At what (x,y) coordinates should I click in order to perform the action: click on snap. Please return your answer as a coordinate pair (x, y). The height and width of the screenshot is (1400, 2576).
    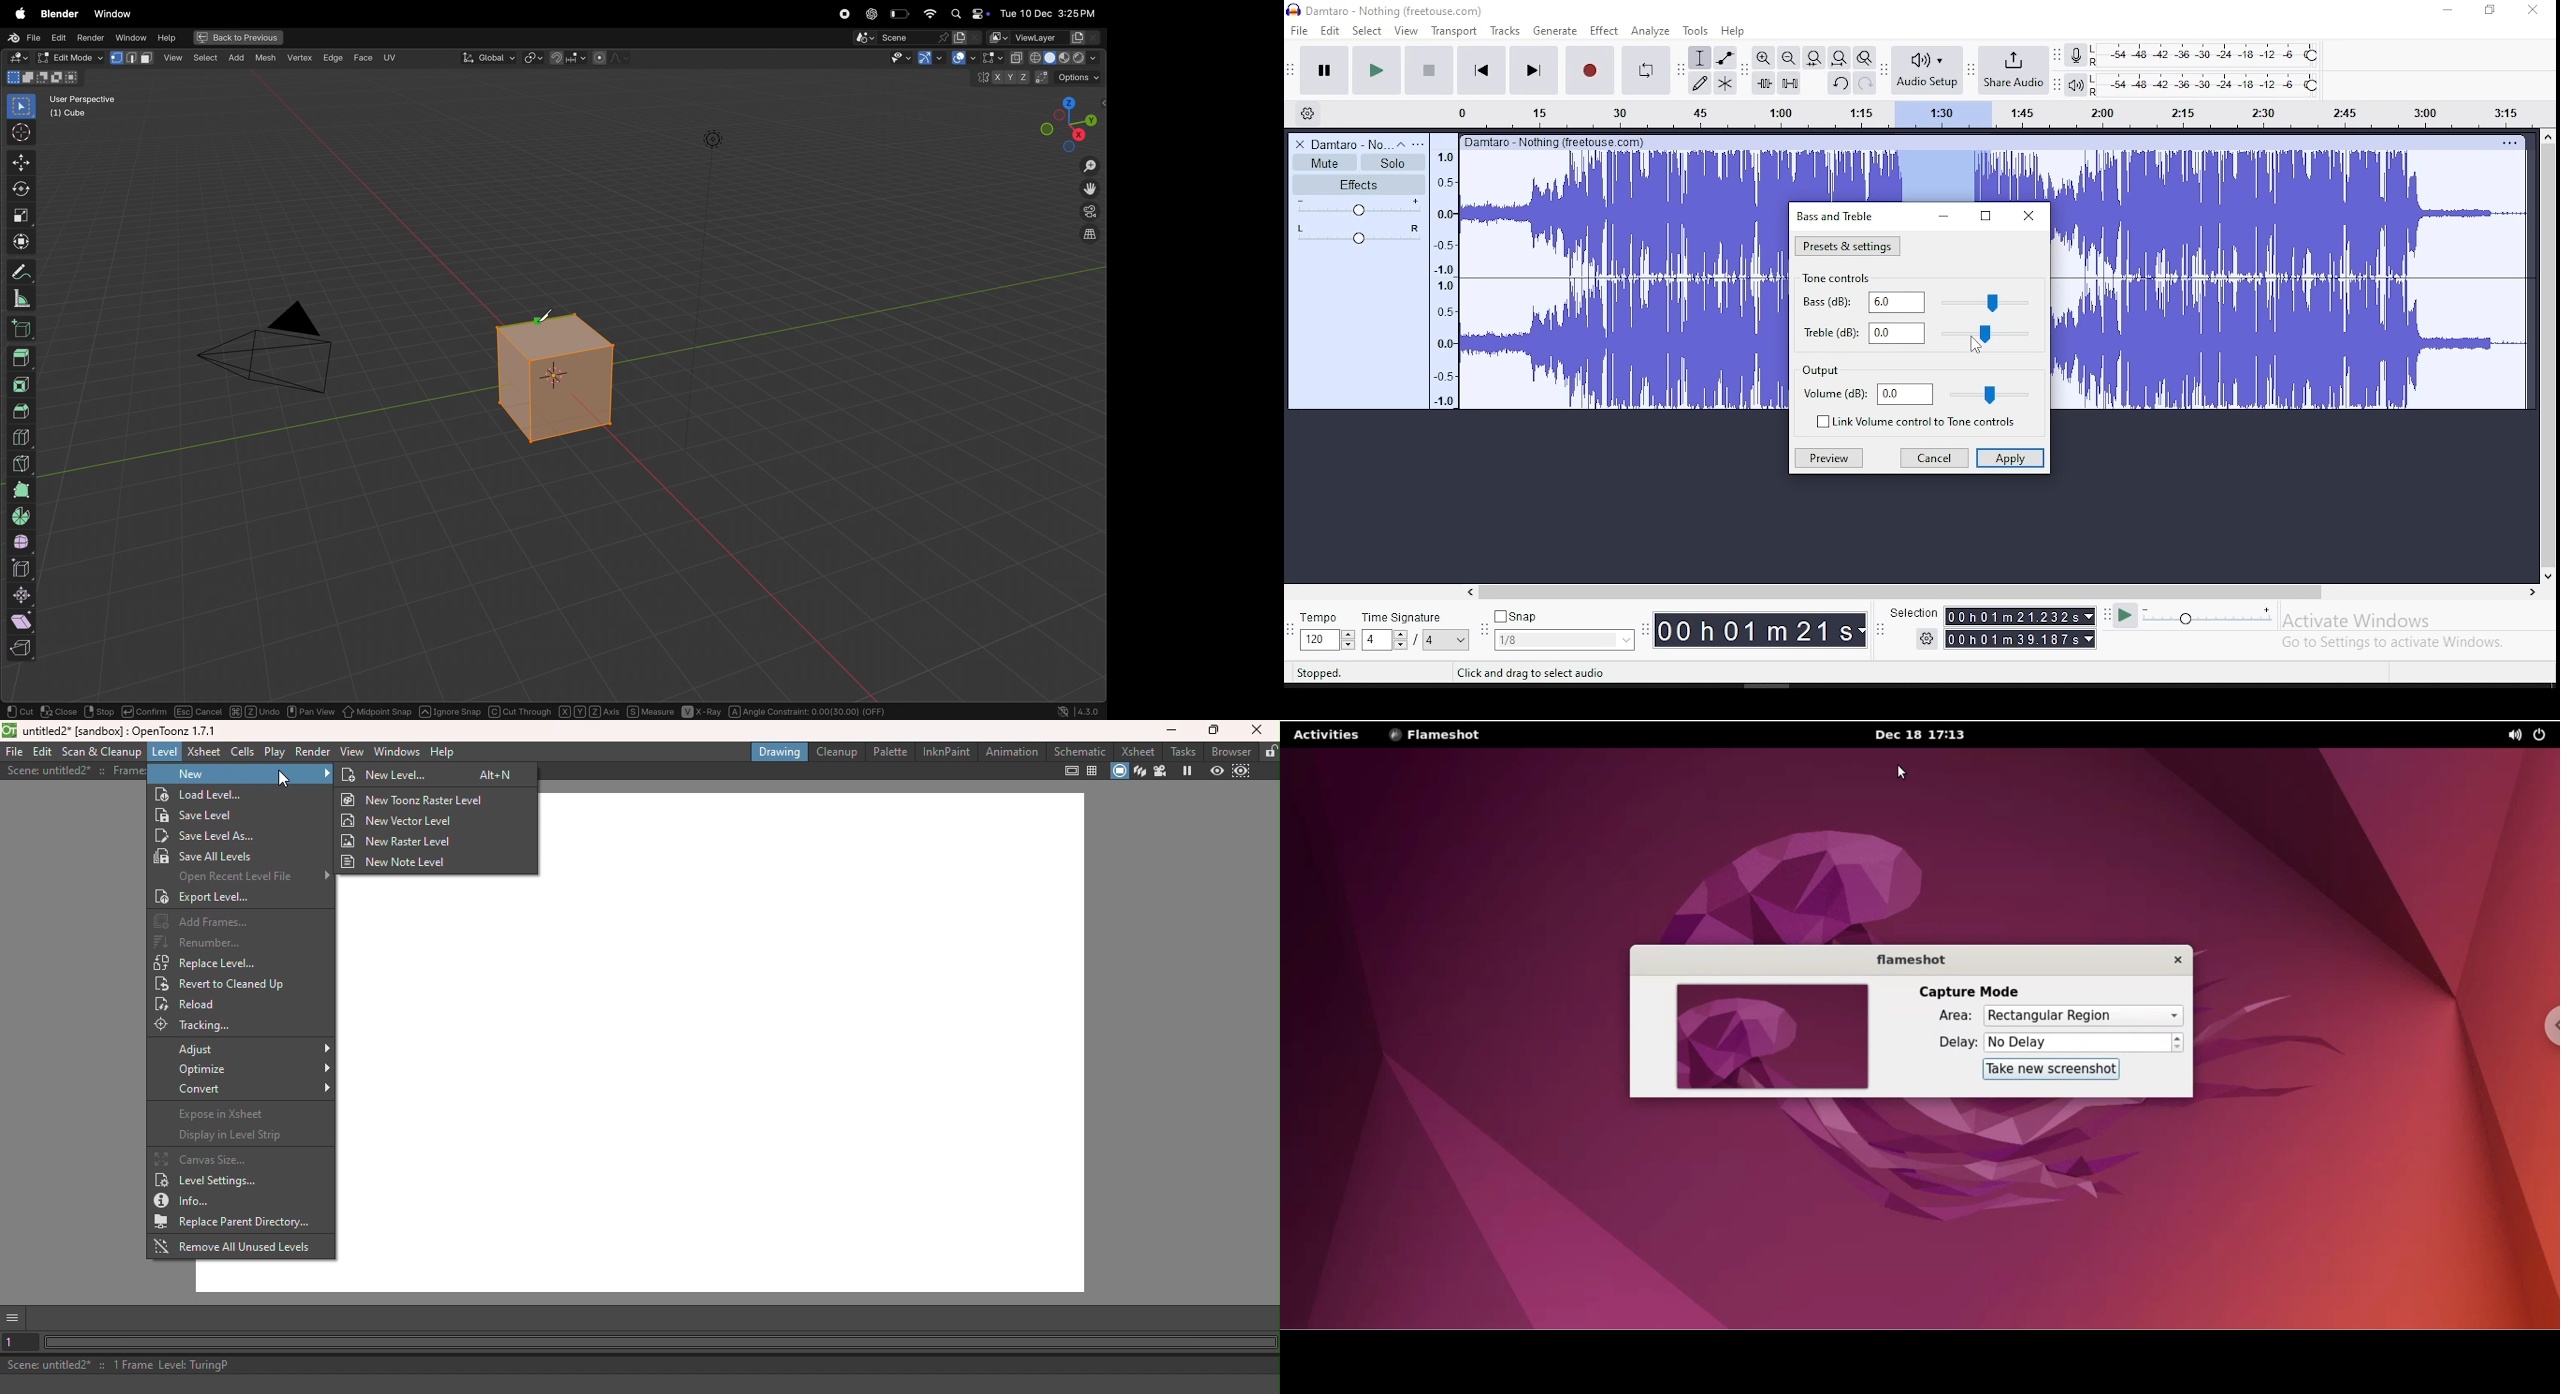
    Looking at the image, I should click on (567, 59).